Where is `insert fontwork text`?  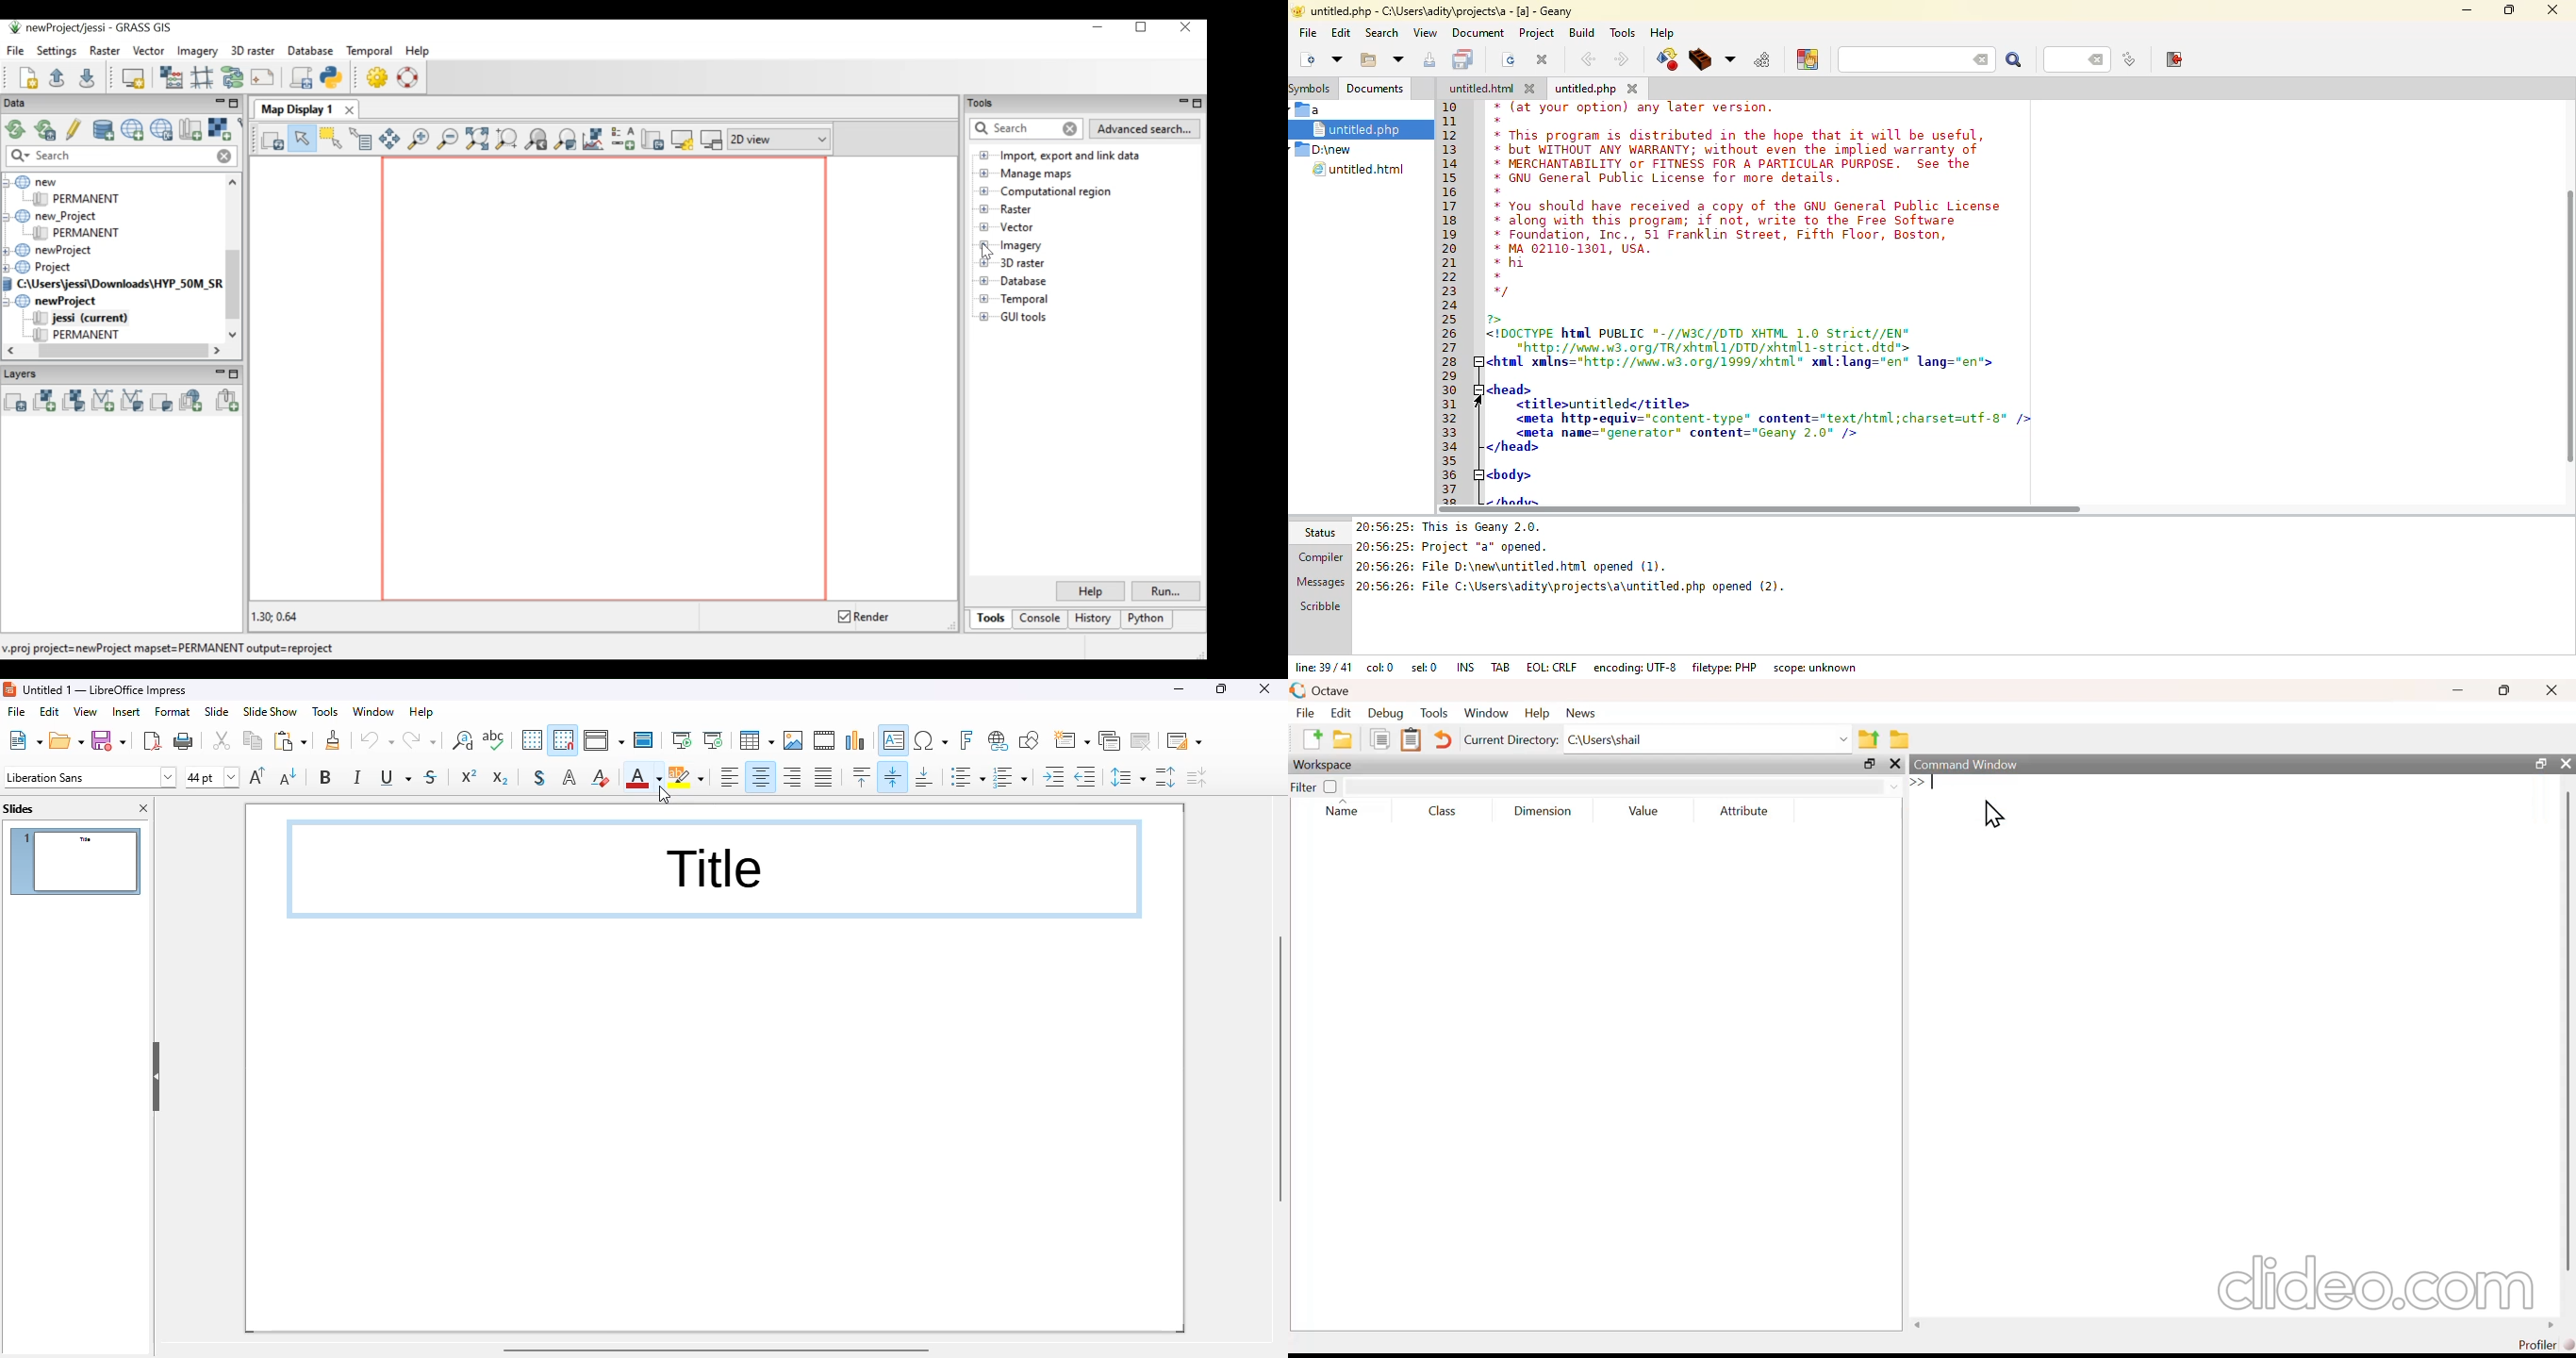
insert fontwork text is located at coordinates (966, 740).